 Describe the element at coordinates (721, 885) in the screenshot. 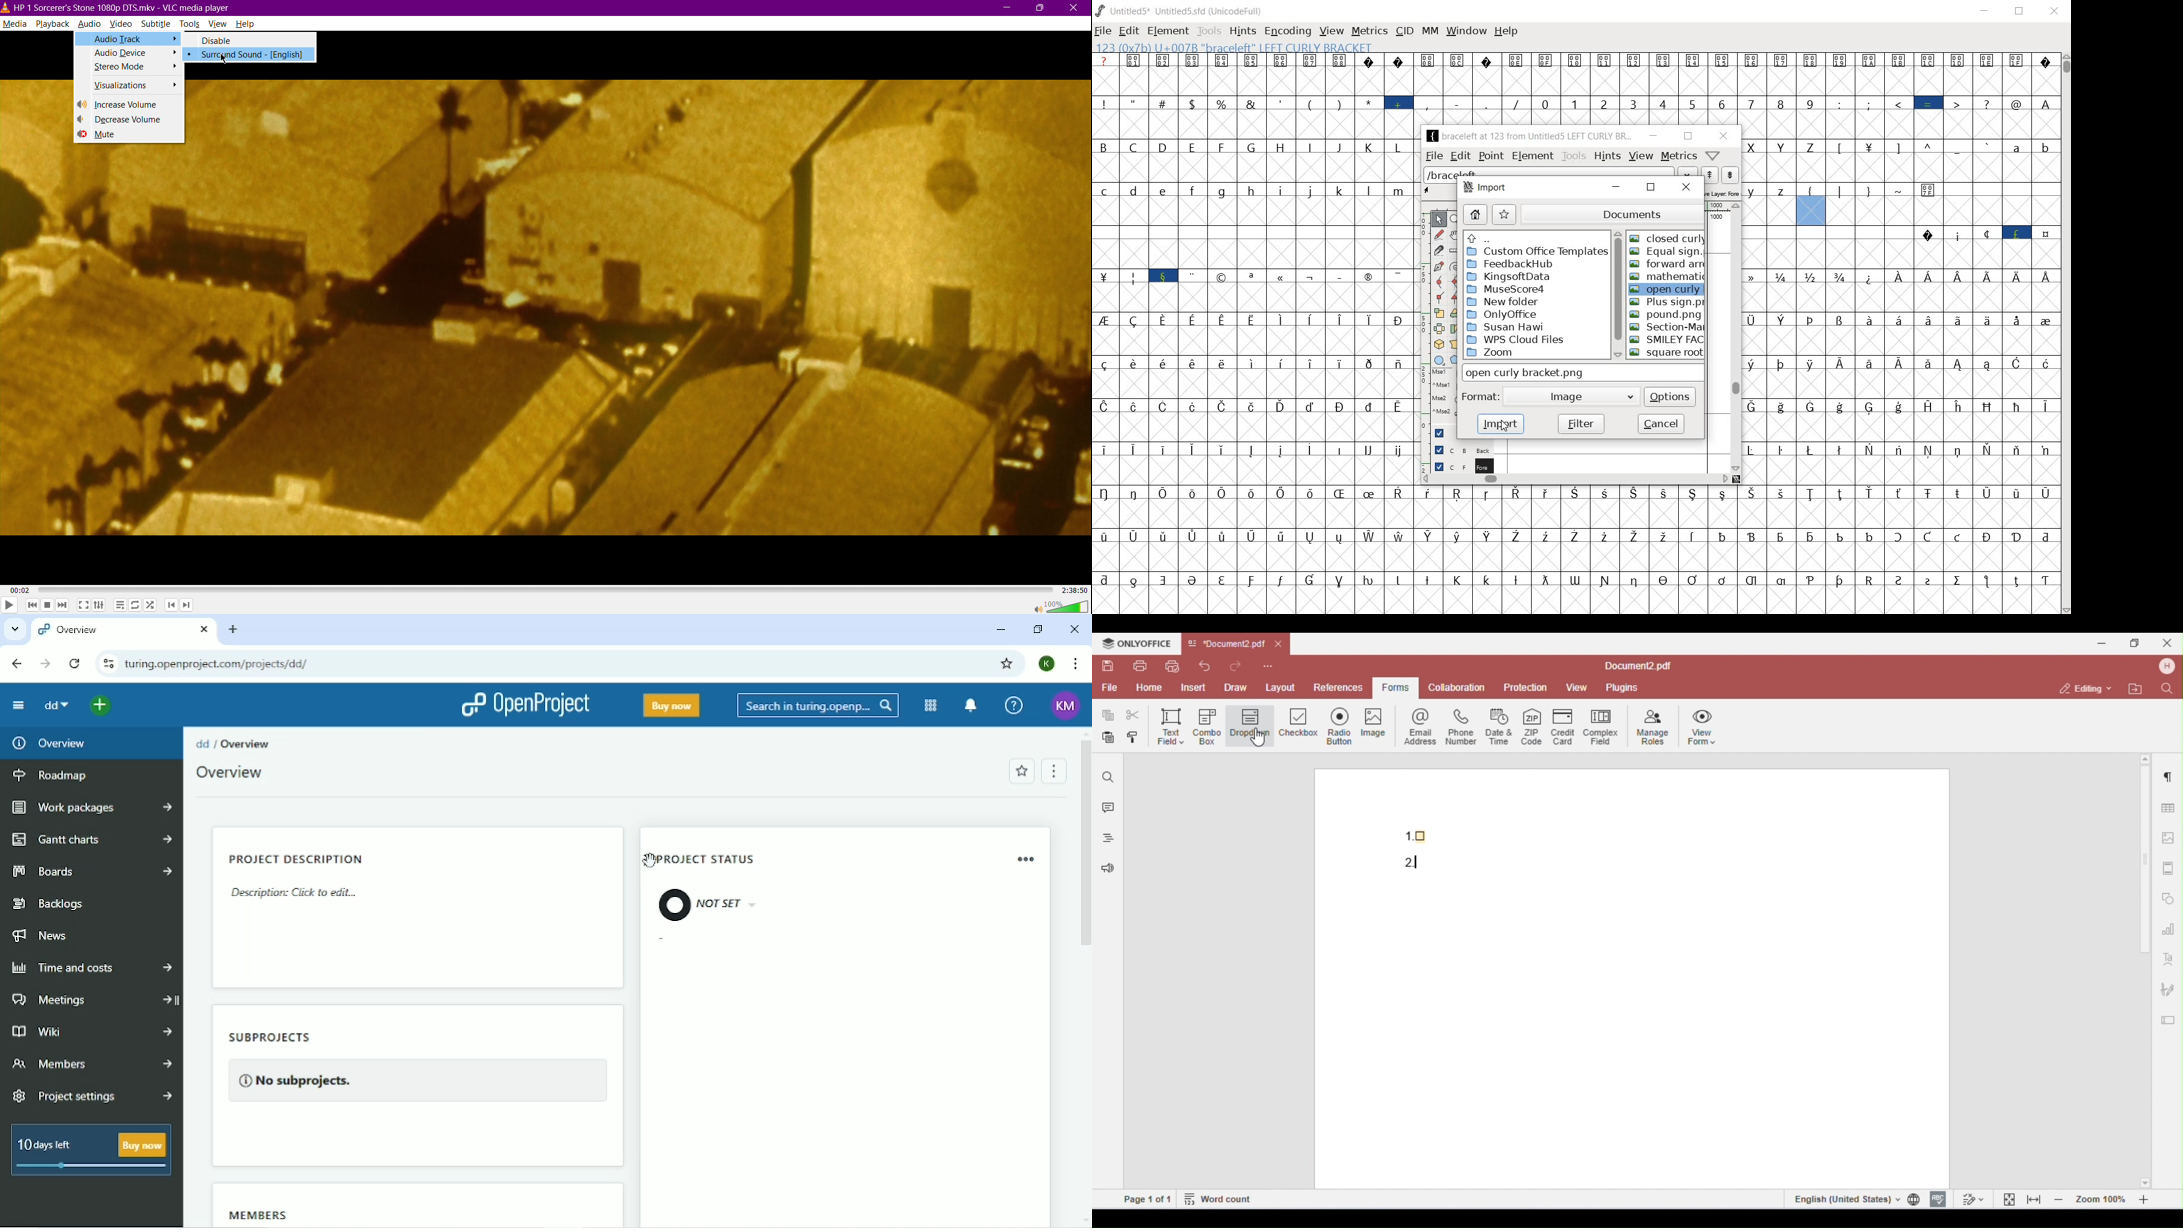

I see `Project status` at that location.